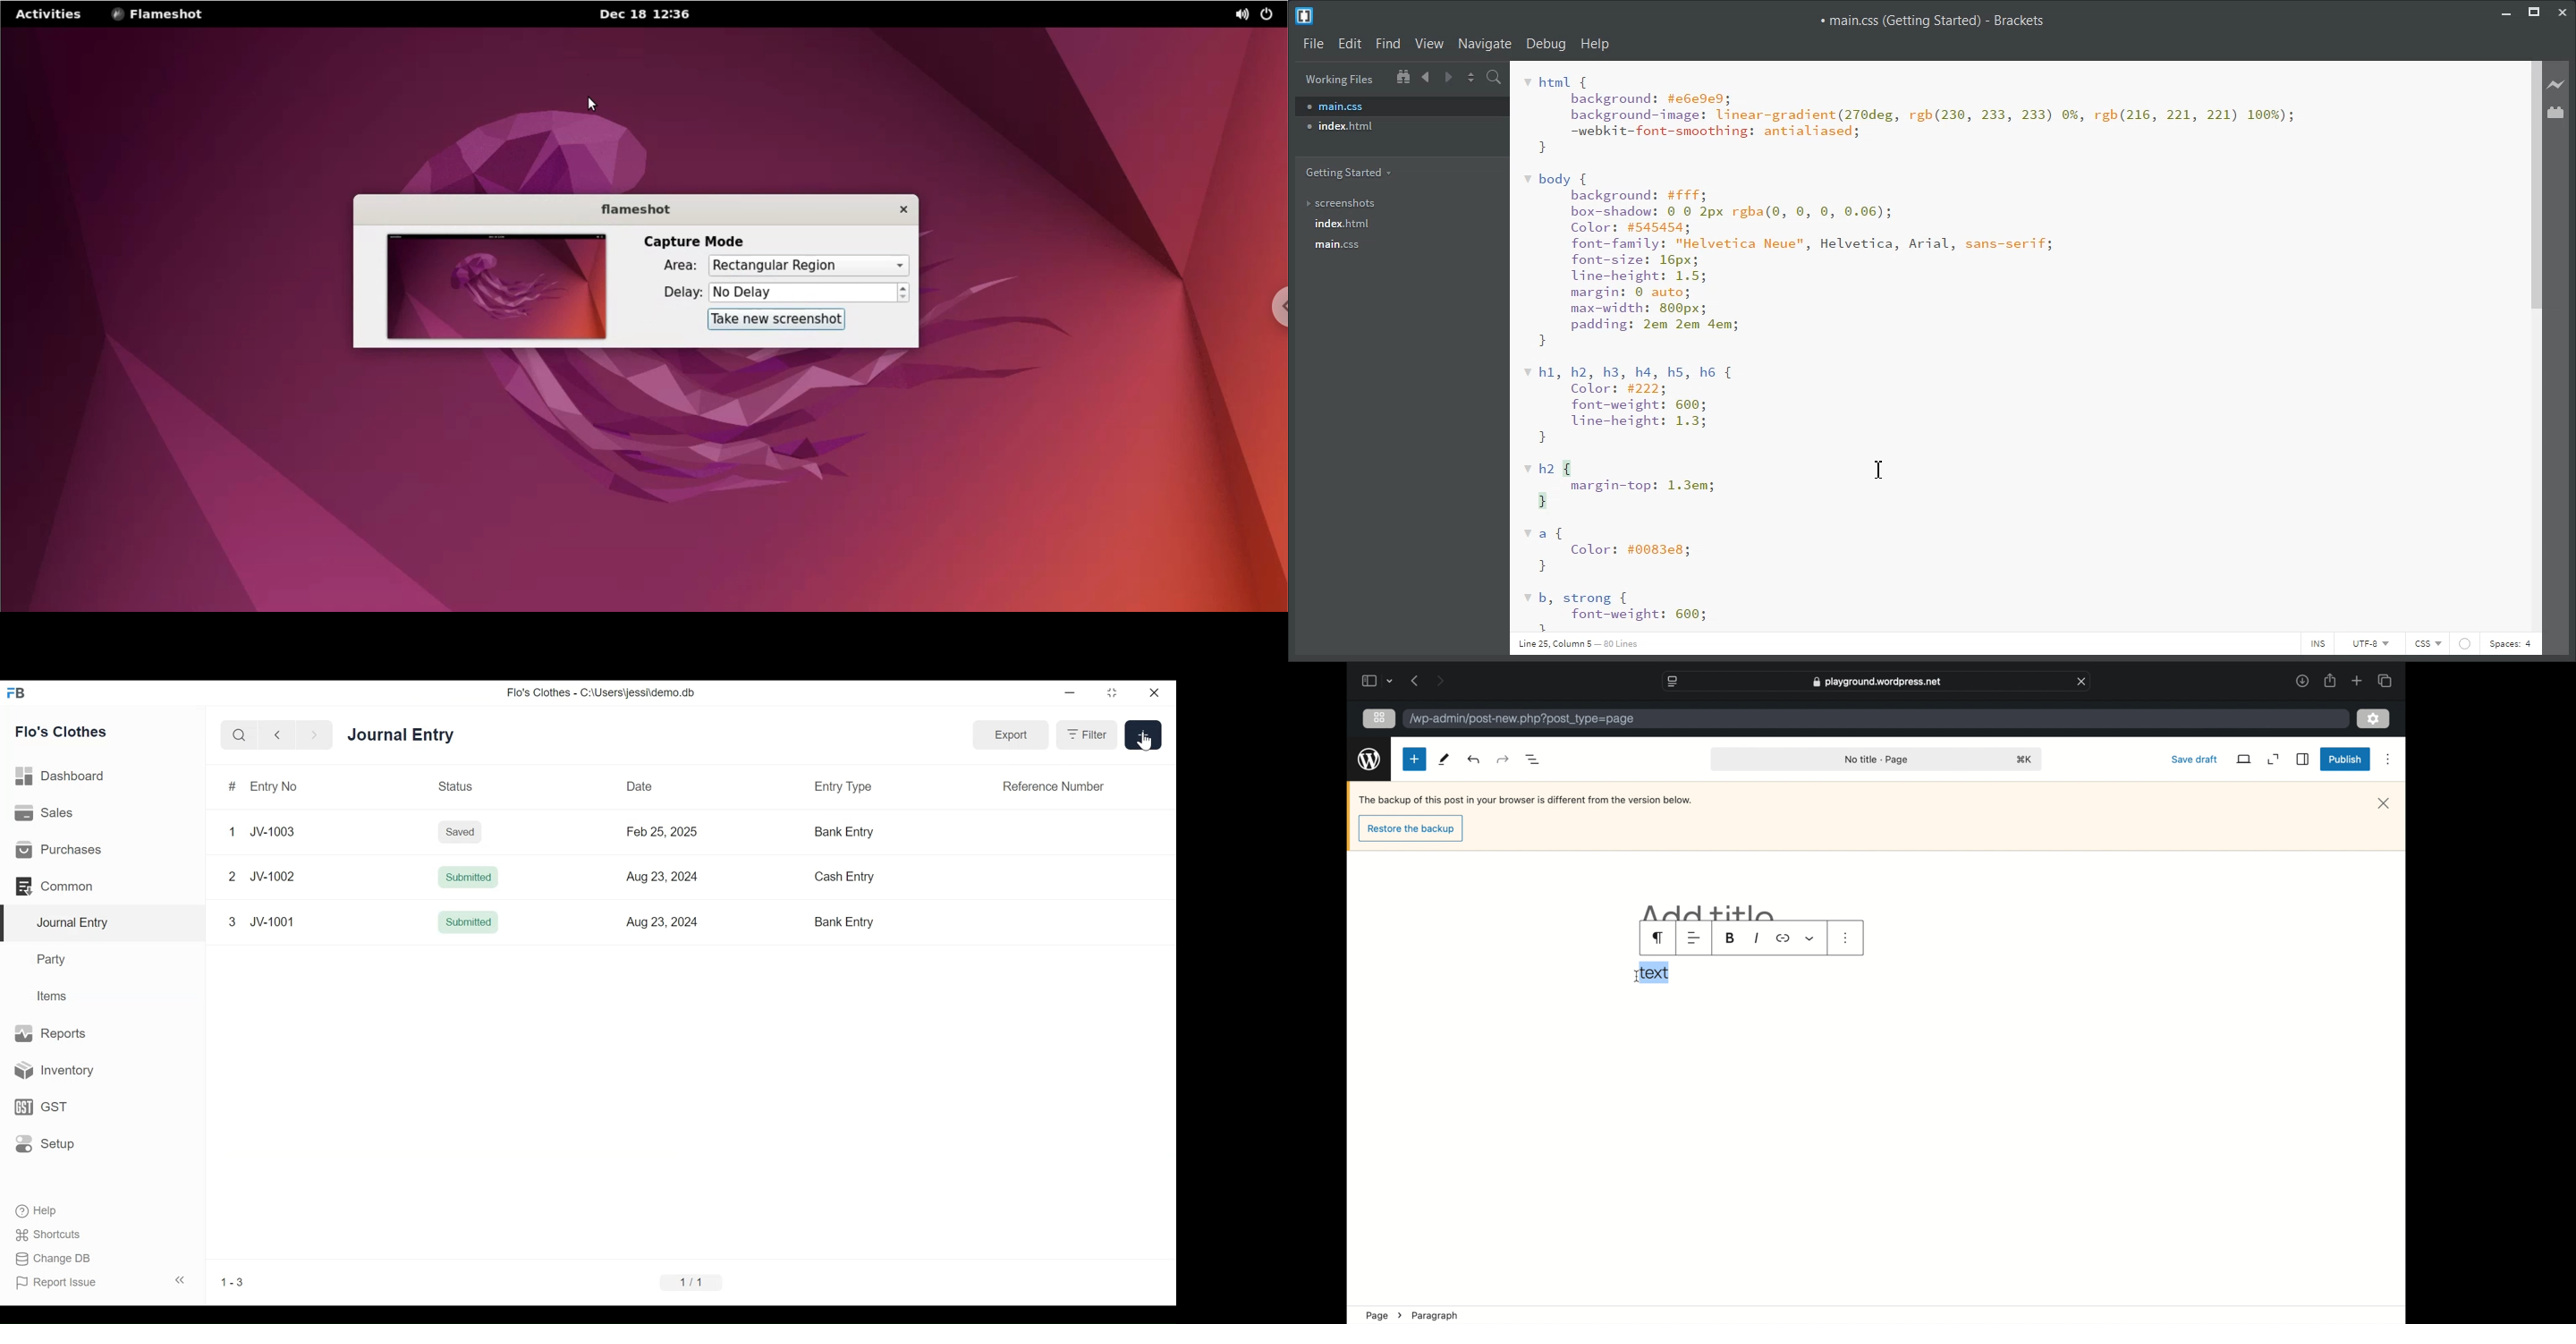 Image resolution: width=2576 pixels, height=1344 pixels. Describe the element at coordinates (229, 921) in the screenshot. I see `3` at that location.